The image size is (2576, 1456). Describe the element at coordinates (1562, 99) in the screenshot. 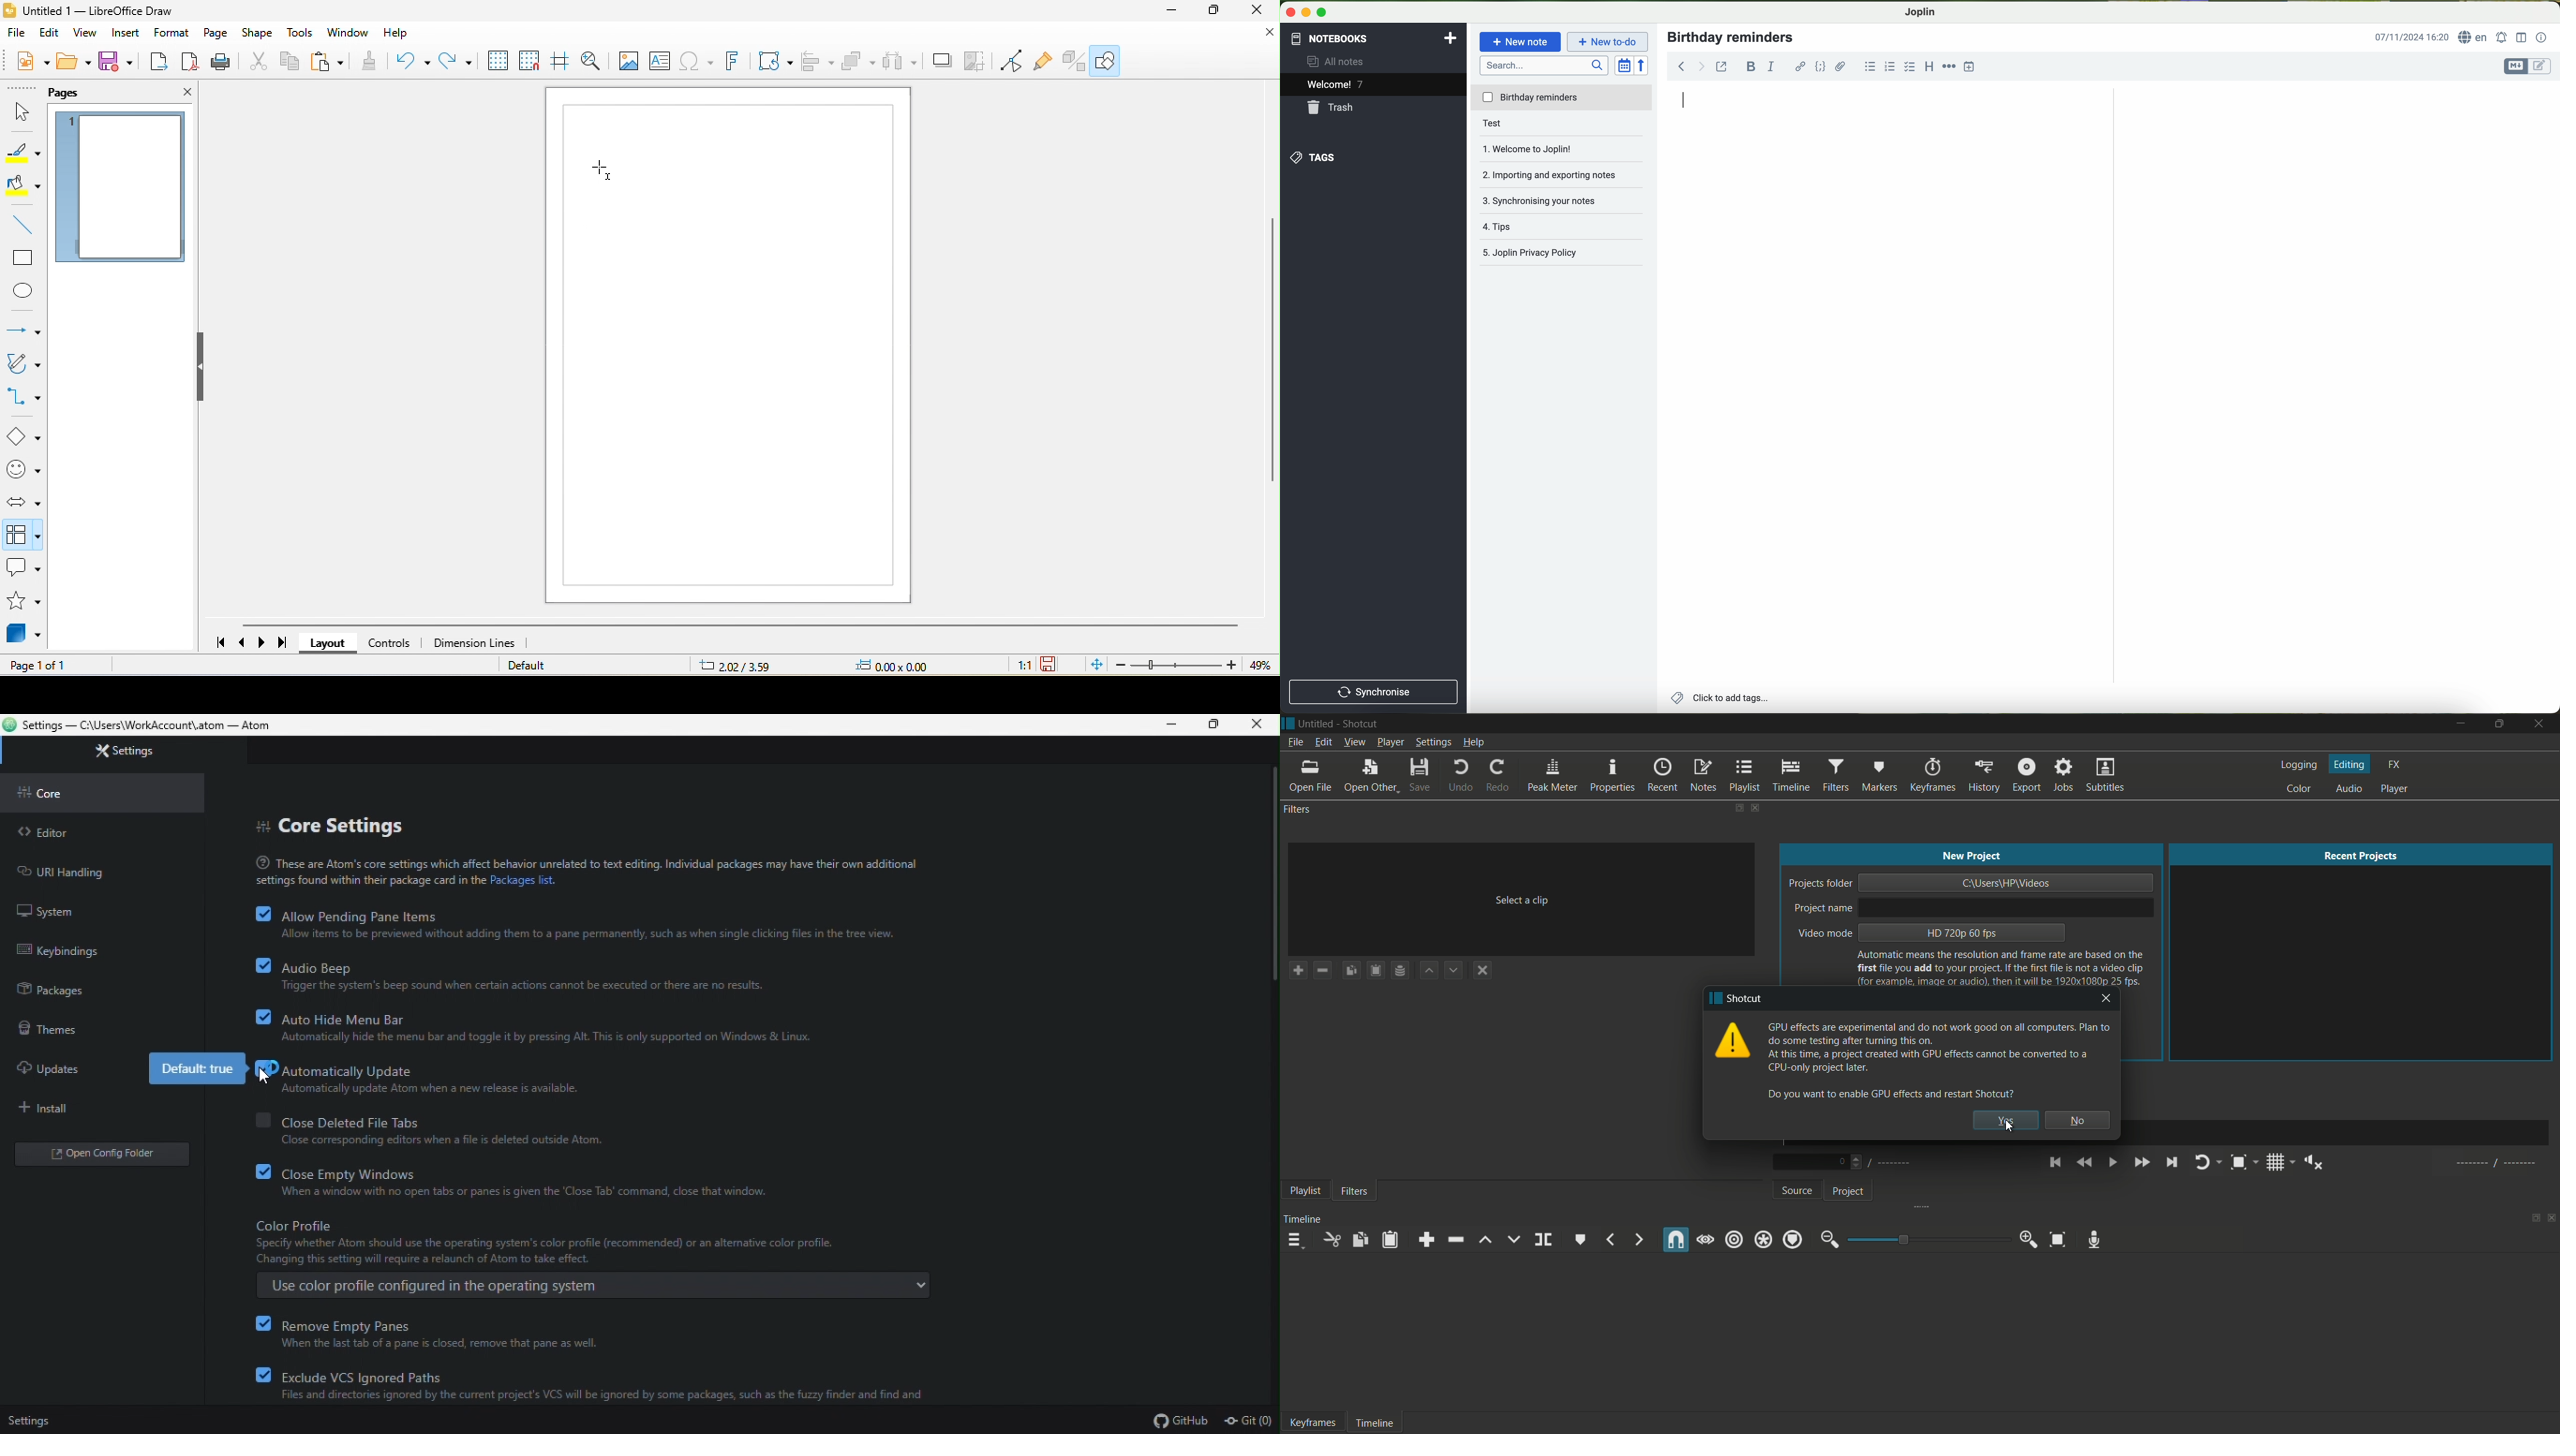

I see `birthday reminders file` at that location.